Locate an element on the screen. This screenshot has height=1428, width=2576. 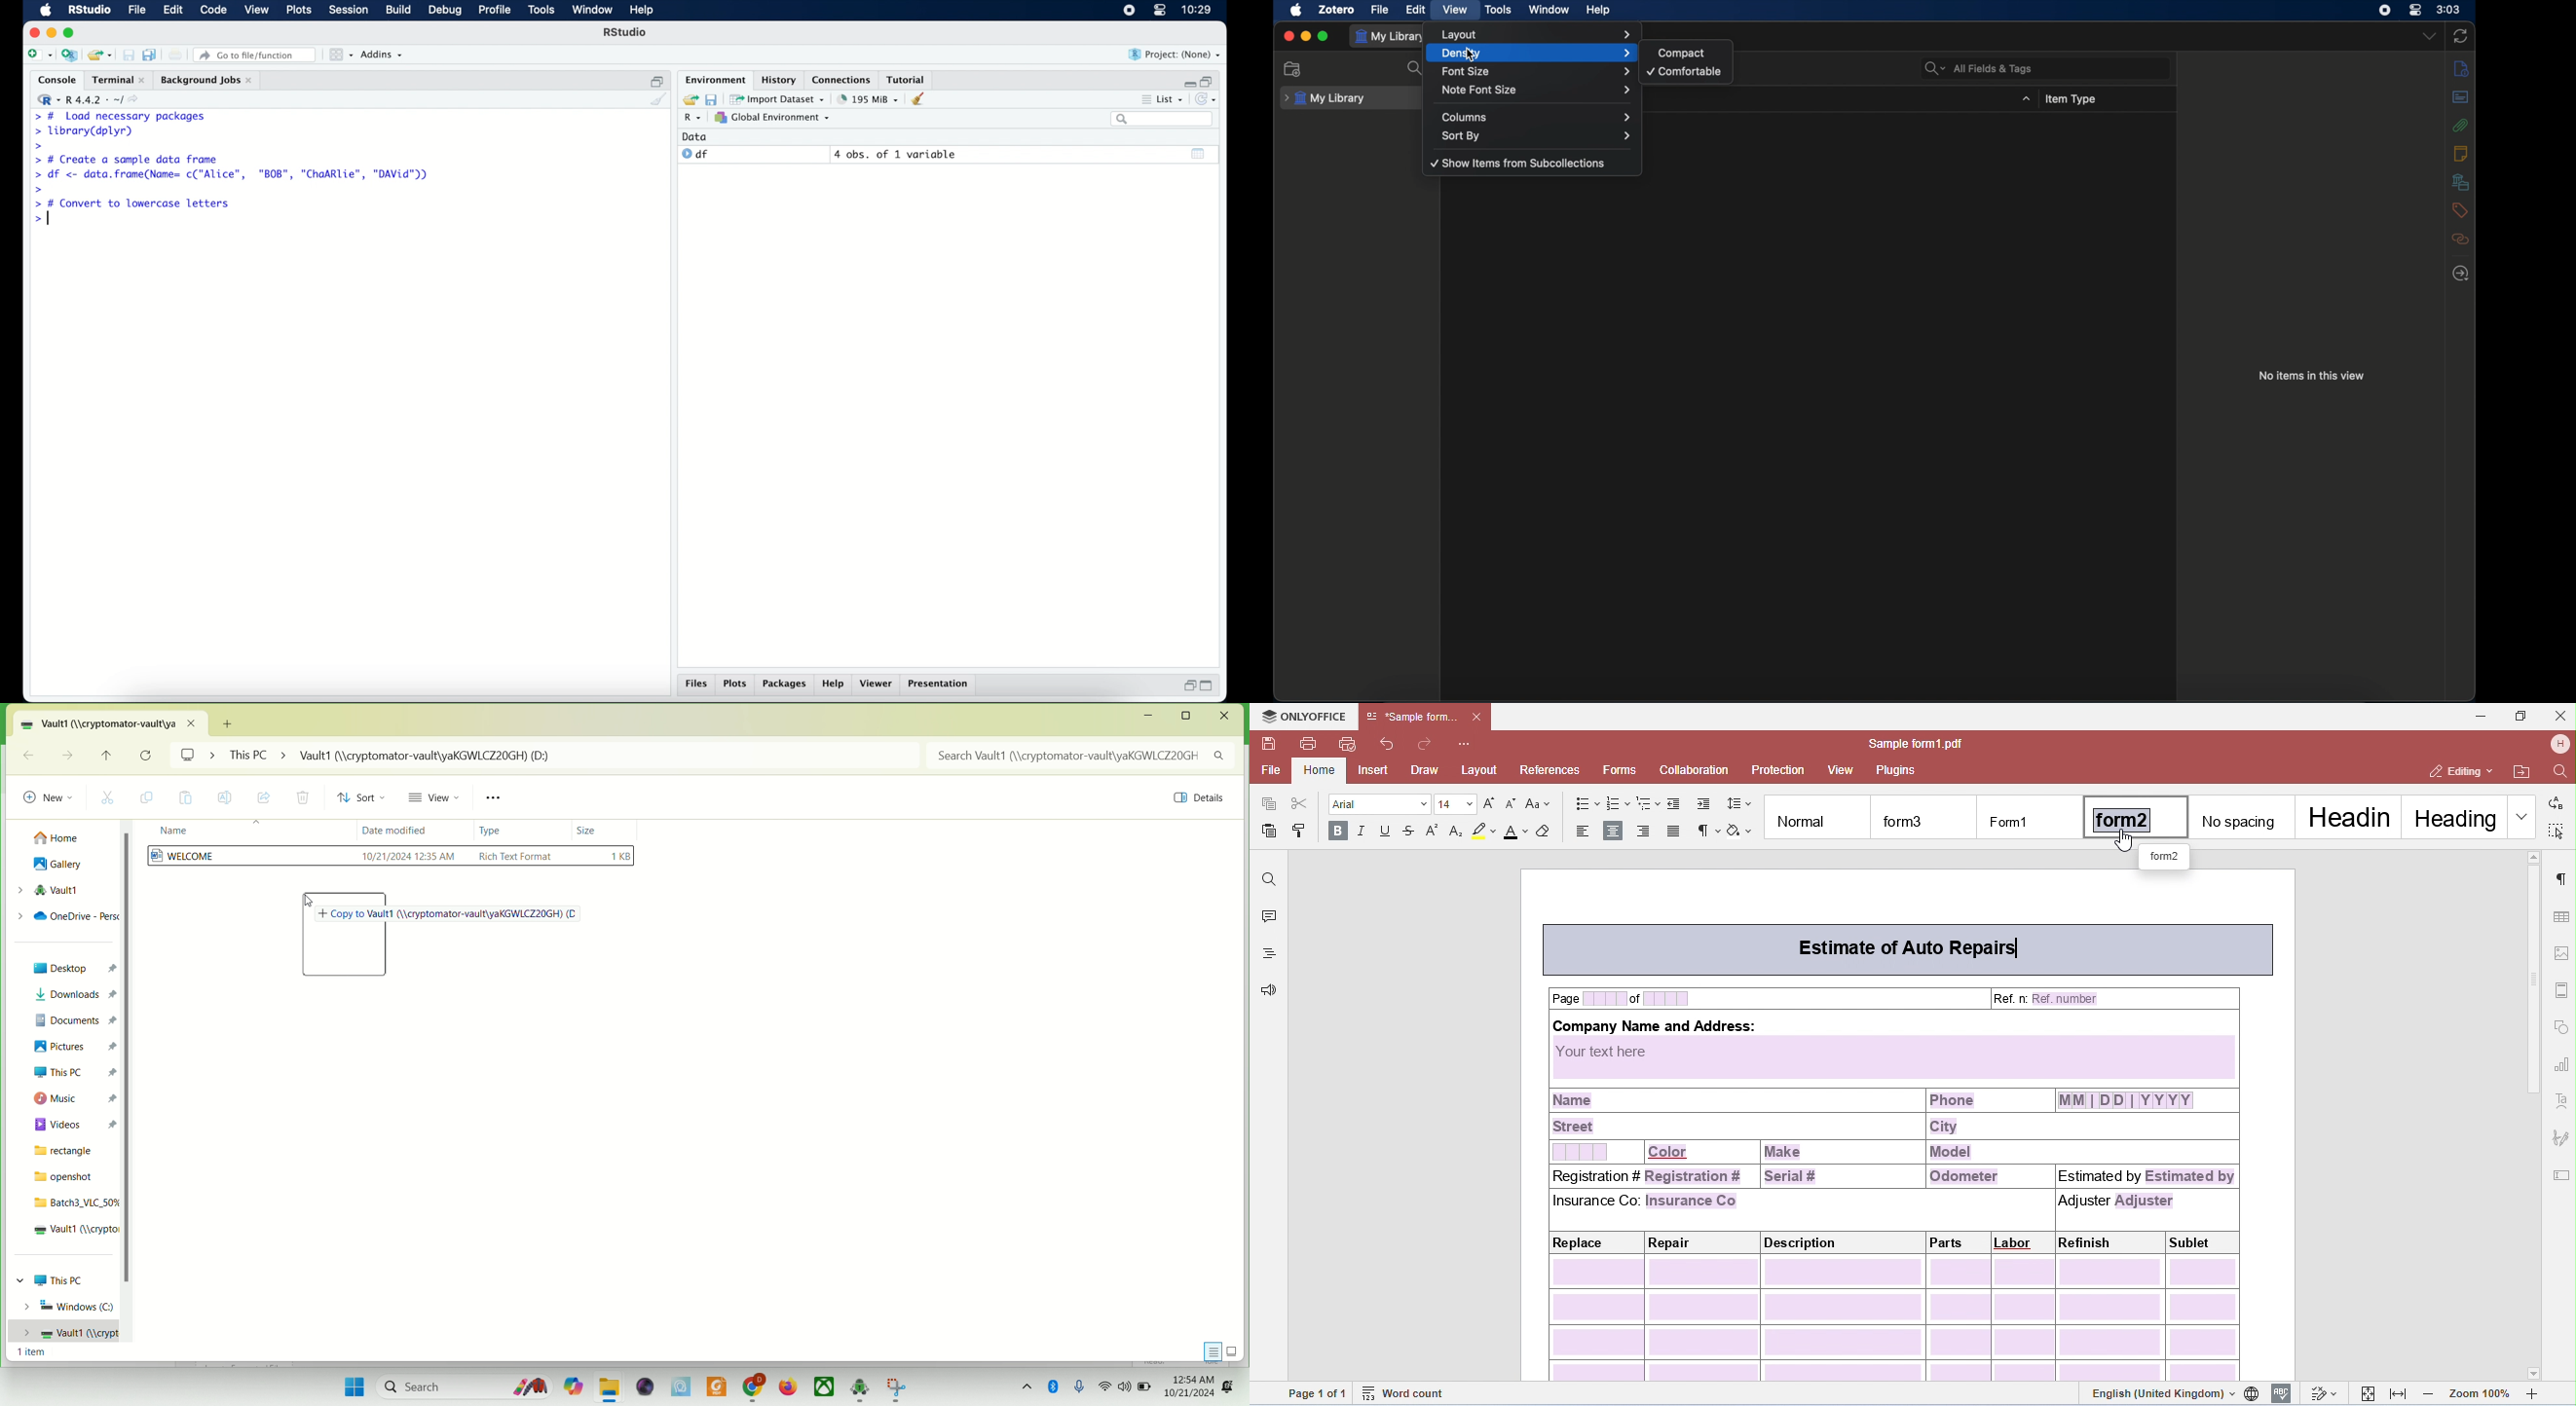
layout is located at coordinates (1537, 34).